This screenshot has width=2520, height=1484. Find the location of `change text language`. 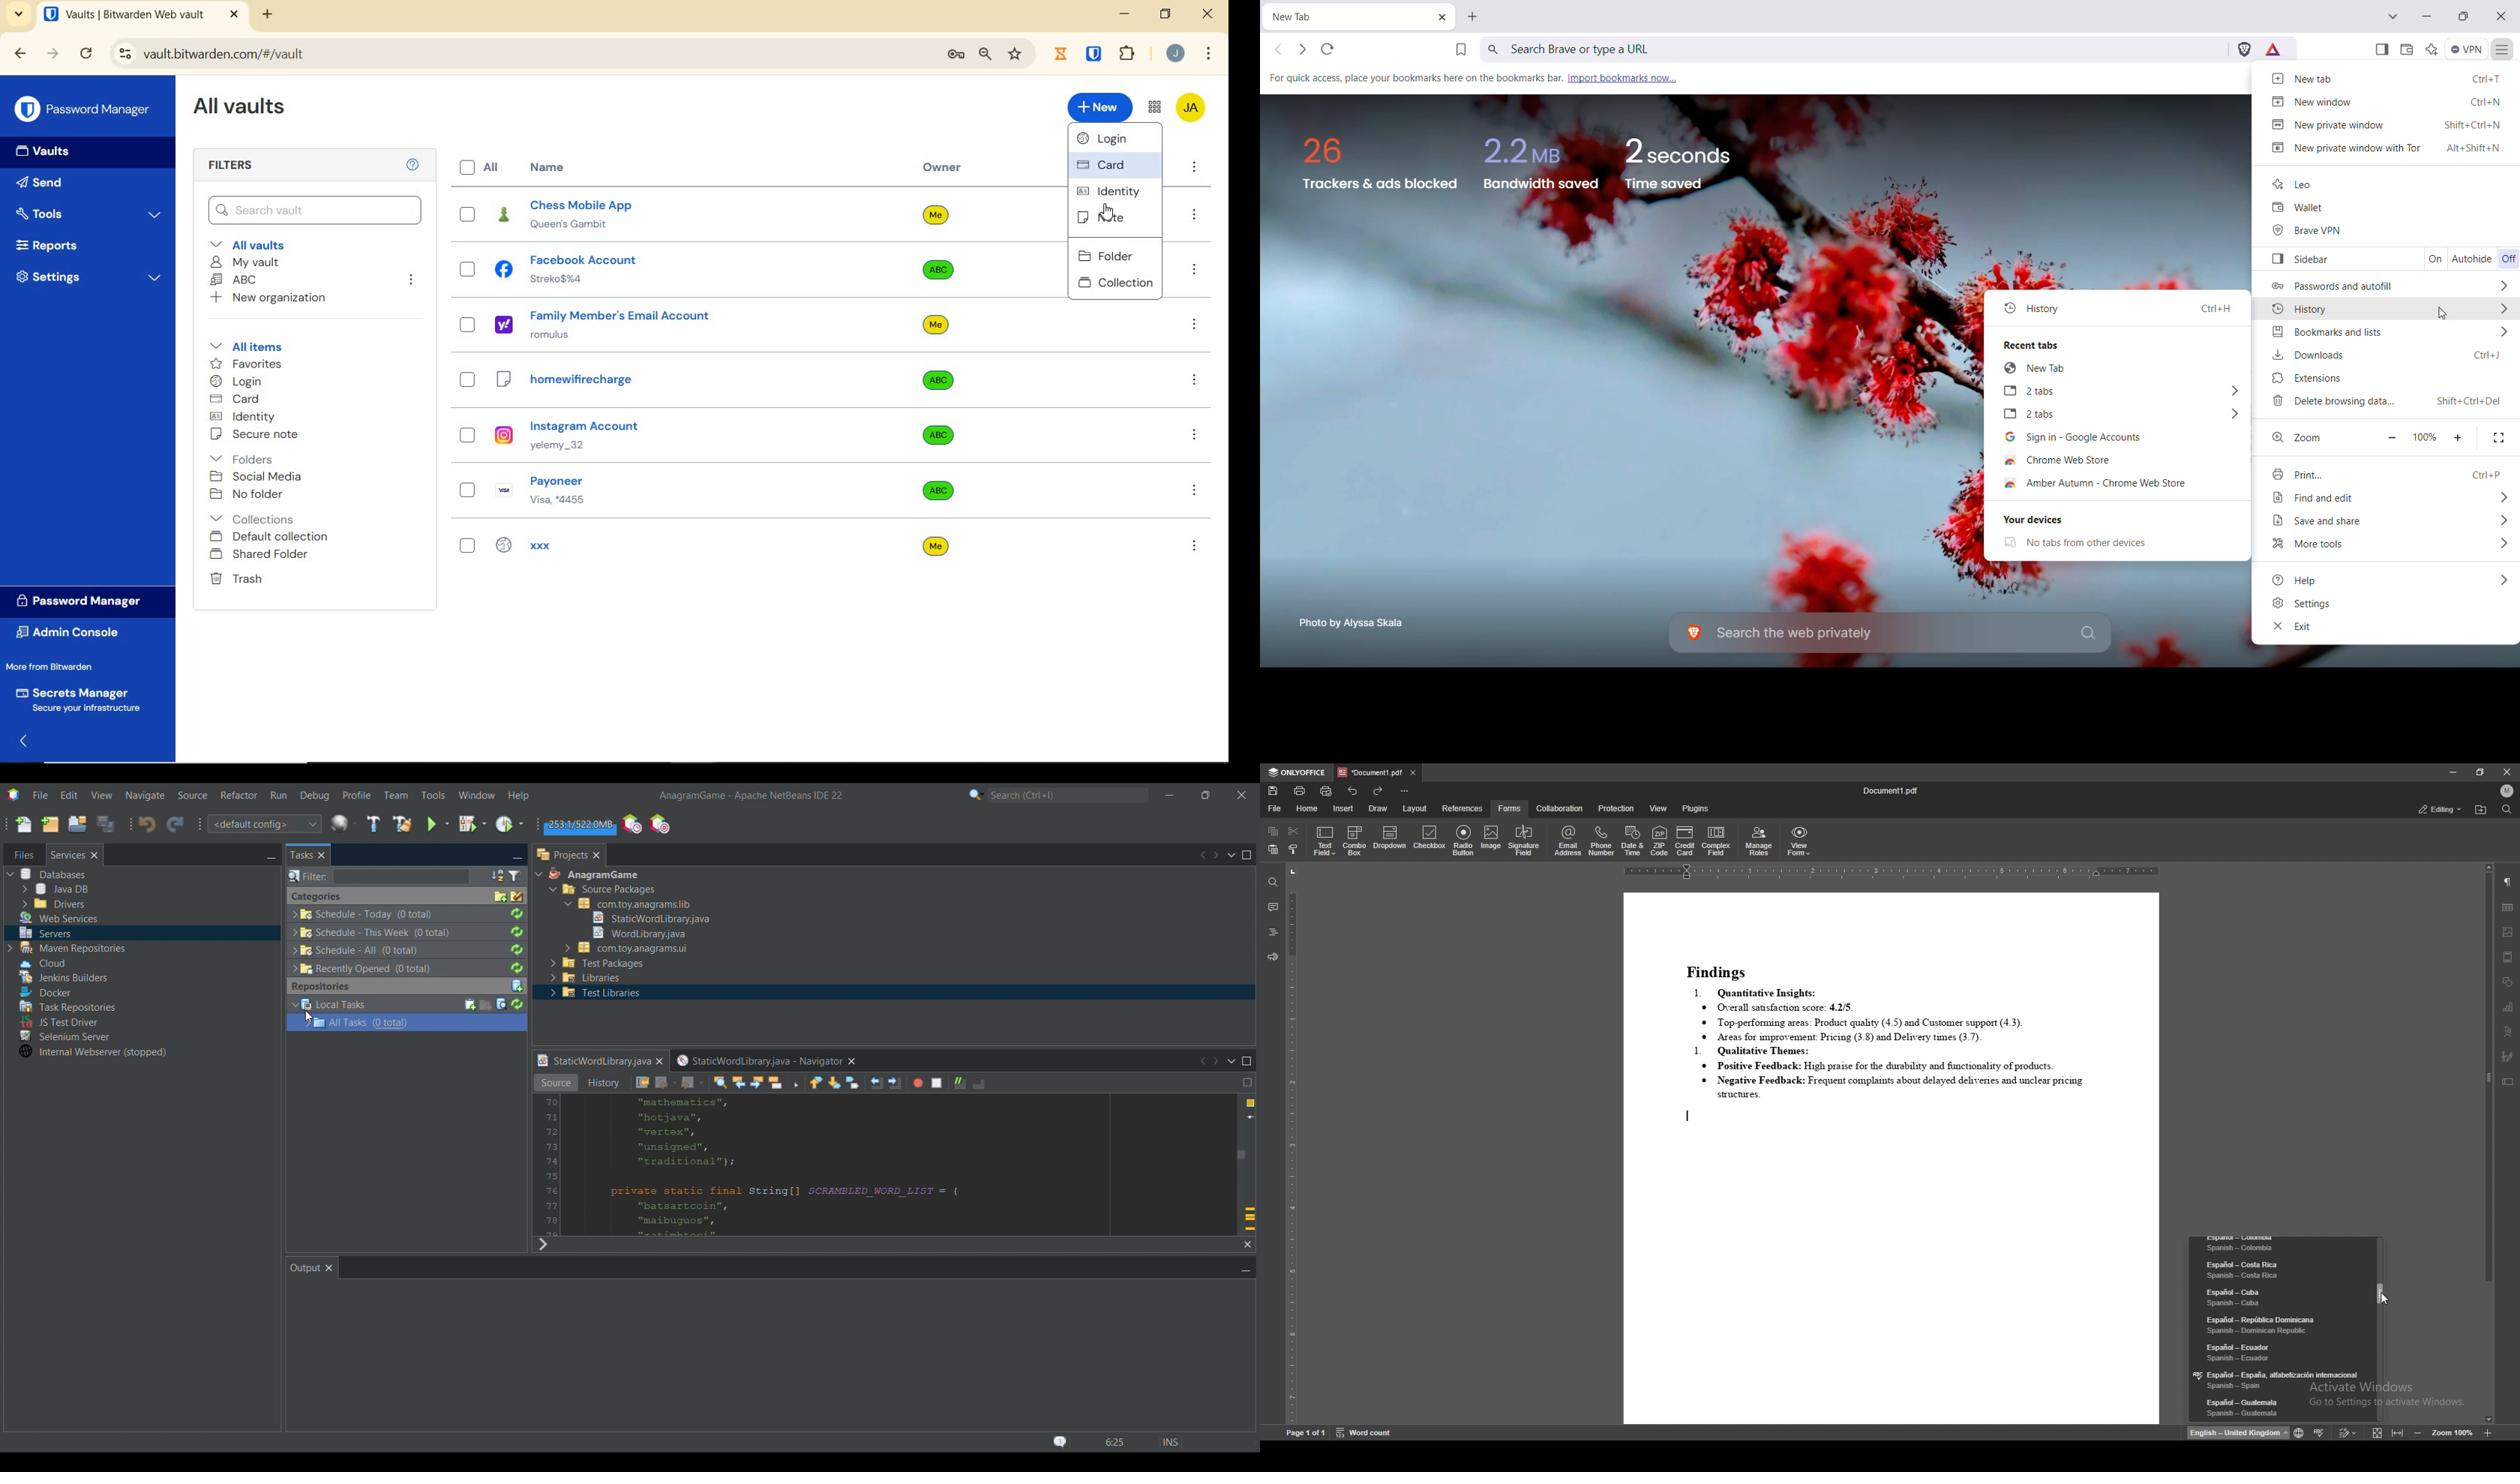

change text language is located at coordinates (2238, 1433).